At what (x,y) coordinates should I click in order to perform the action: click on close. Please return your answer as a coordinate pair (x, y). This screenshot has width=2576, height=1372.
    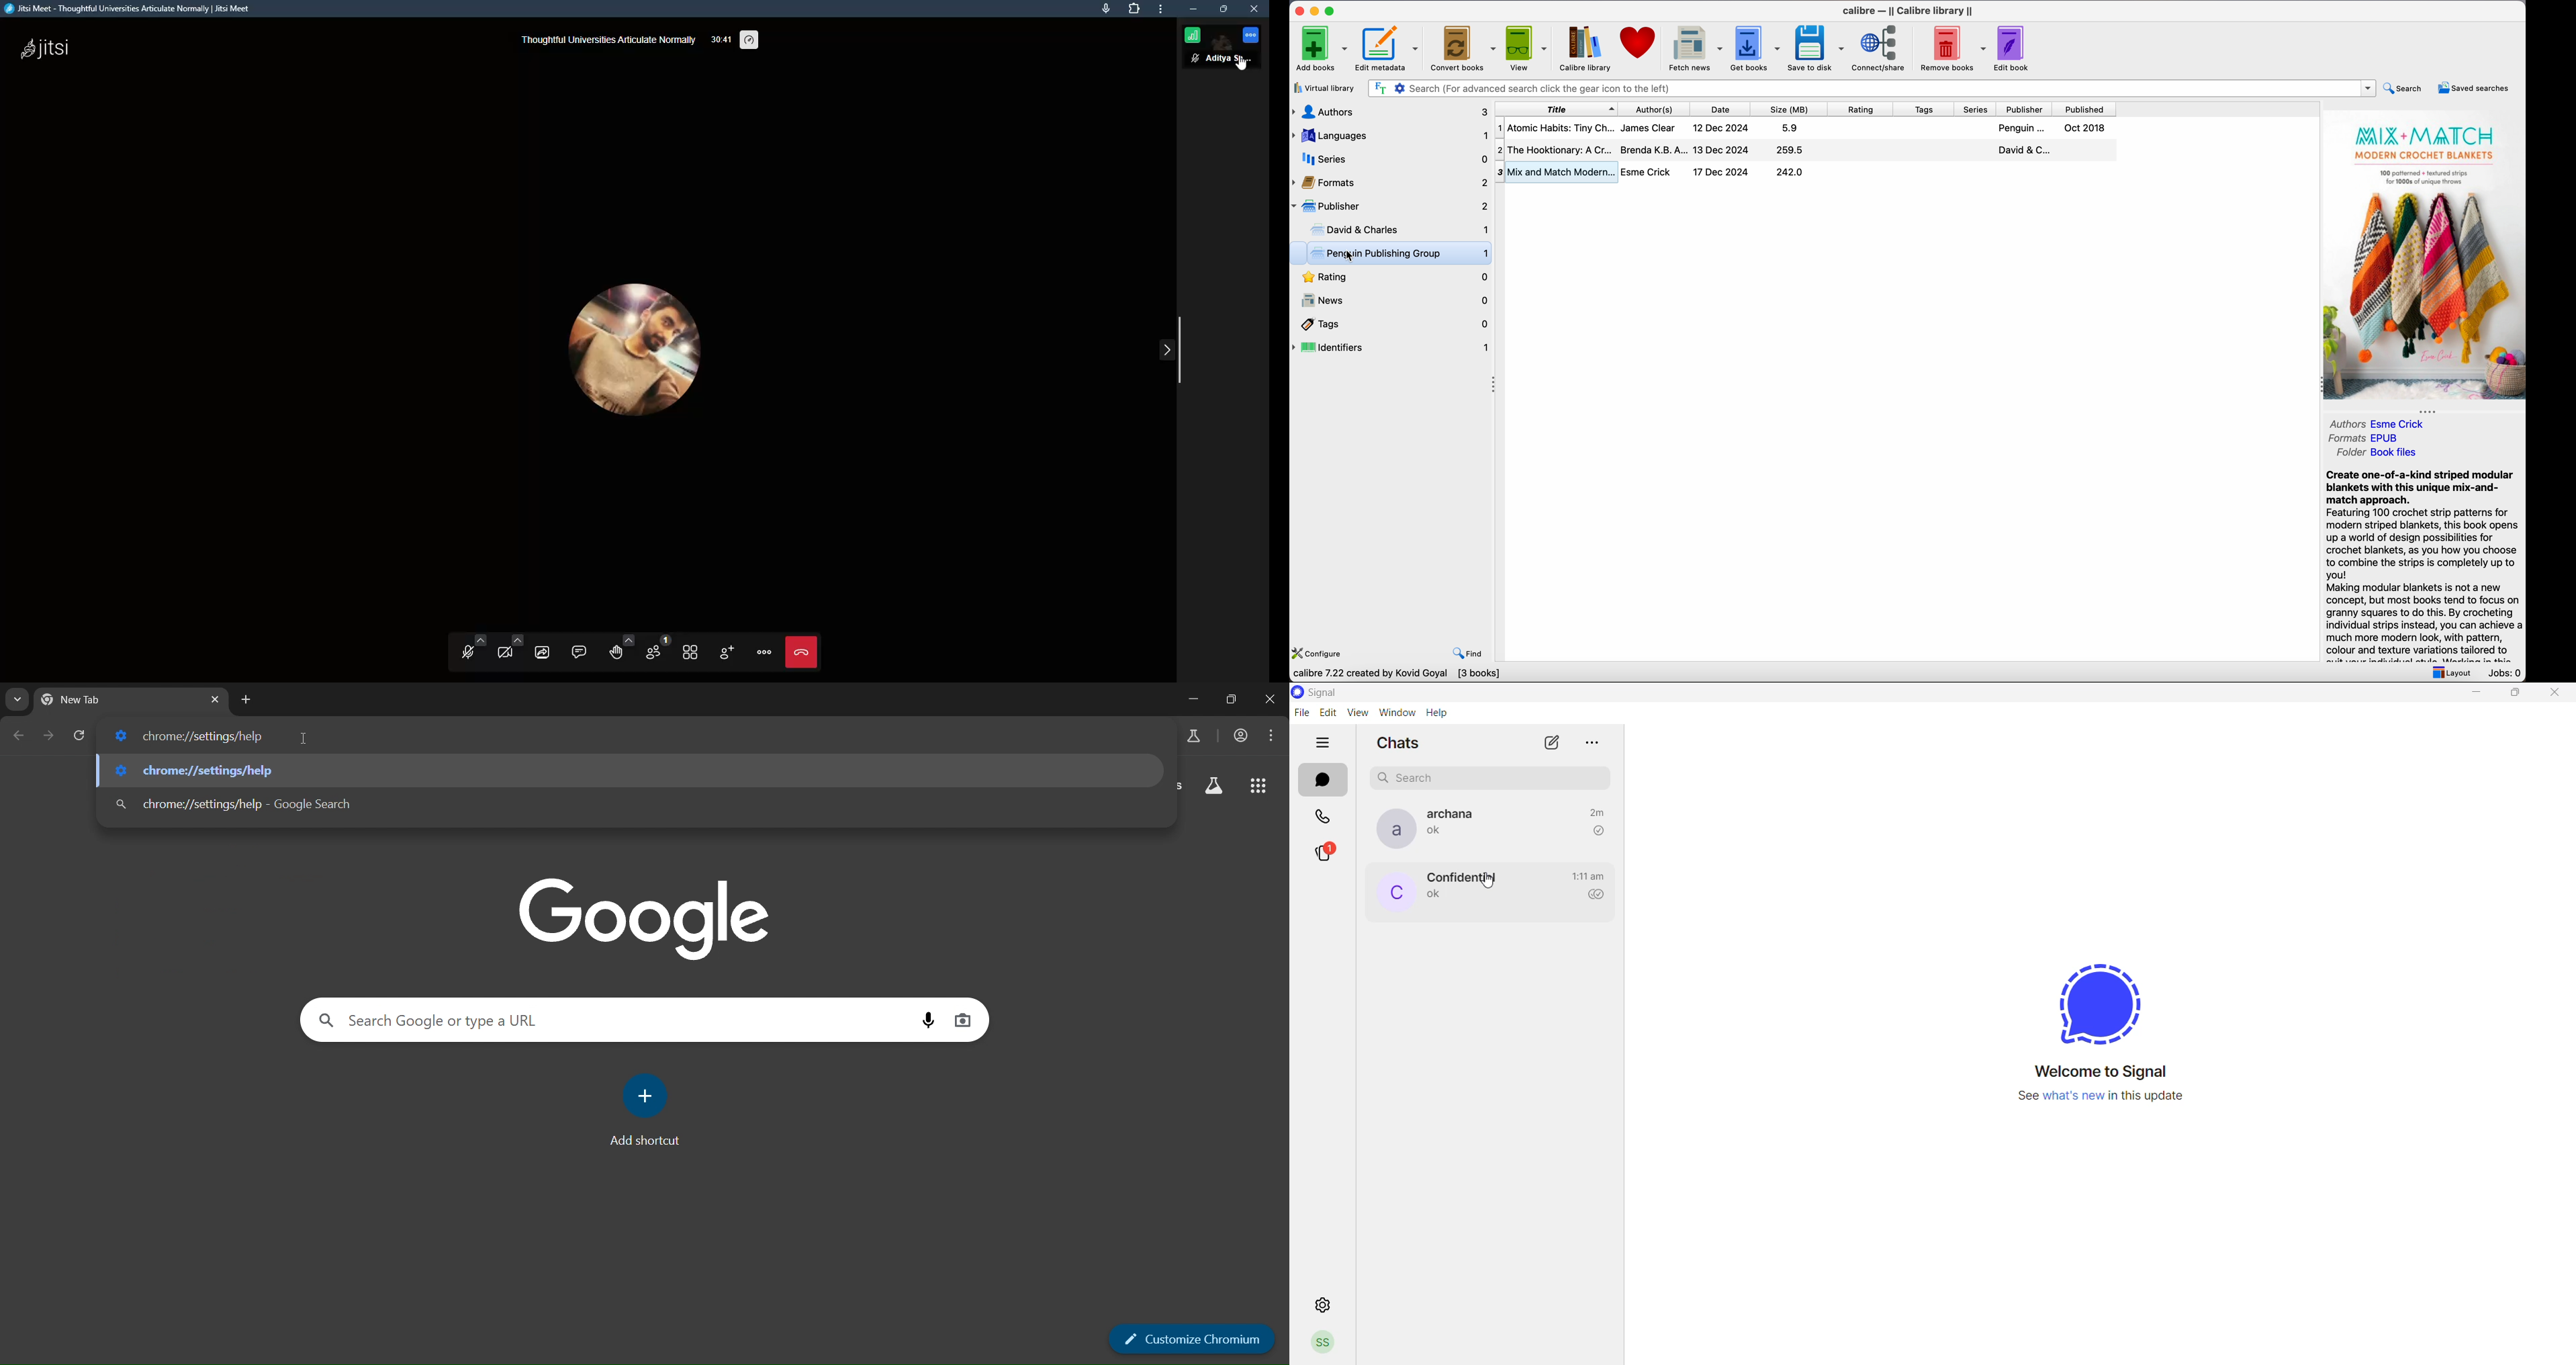
    Looking at the image, I should click on (1254, 10).